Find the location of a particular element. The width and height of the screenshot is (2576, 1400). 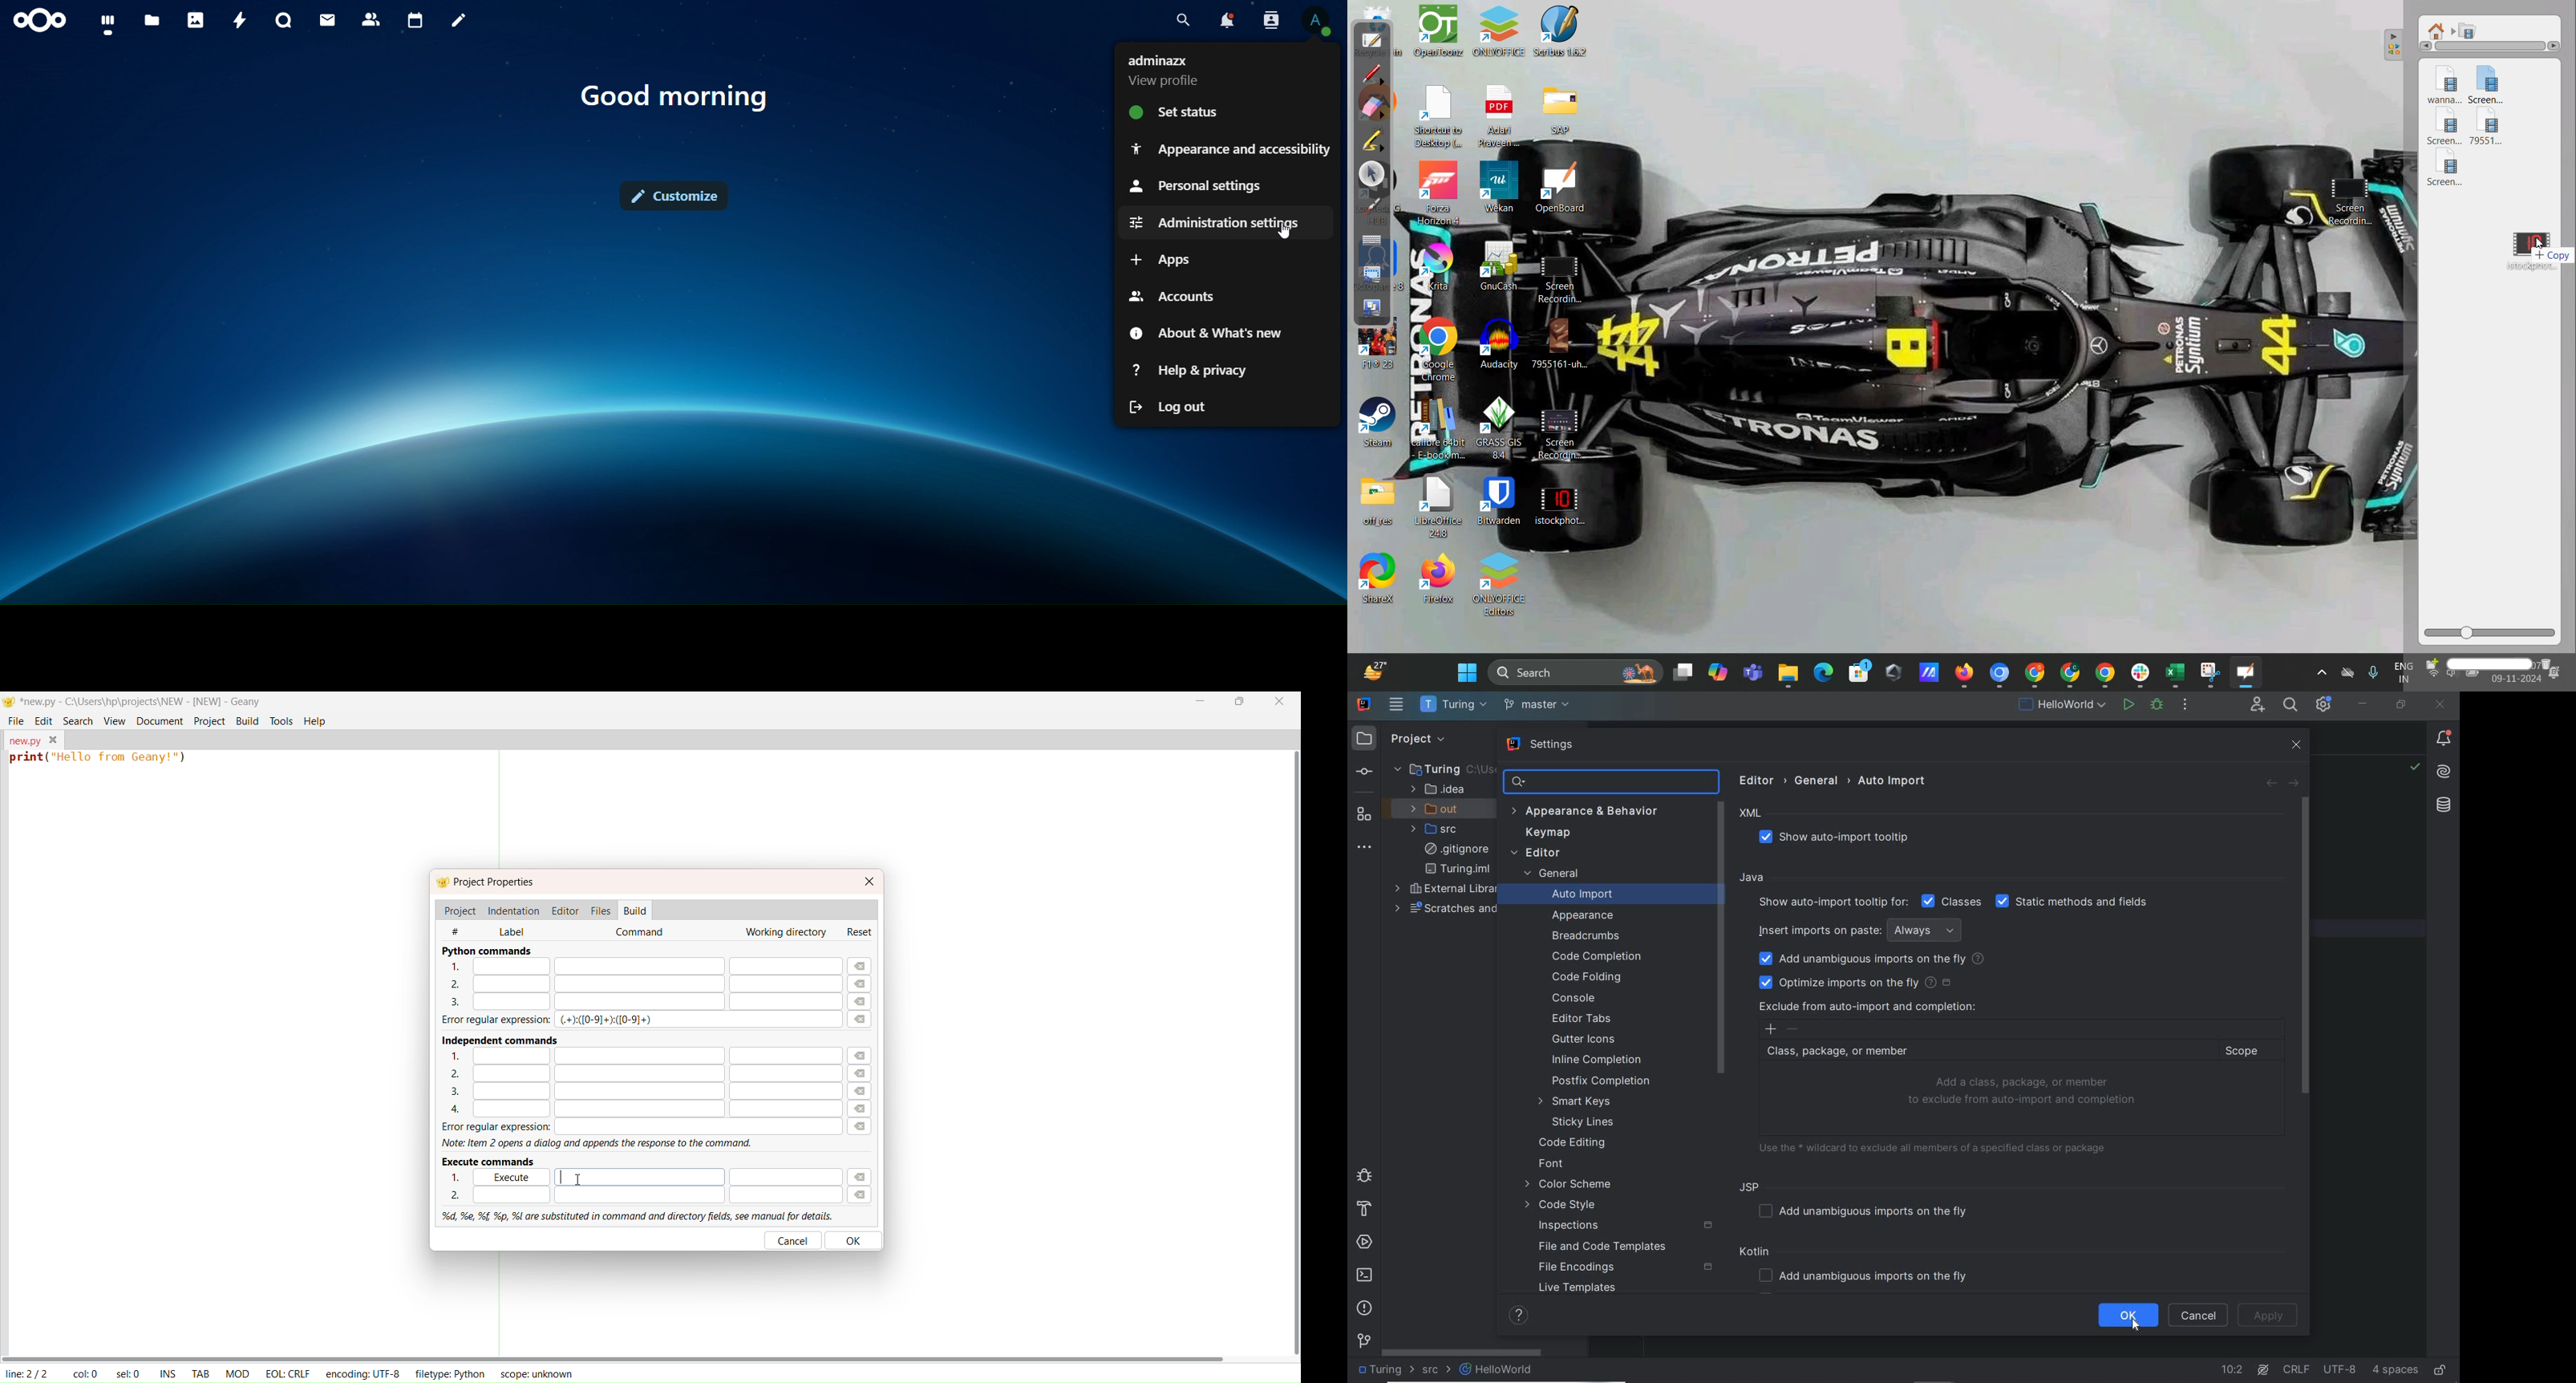

FILE ENCODING is located at coordinates (1624, 1268).